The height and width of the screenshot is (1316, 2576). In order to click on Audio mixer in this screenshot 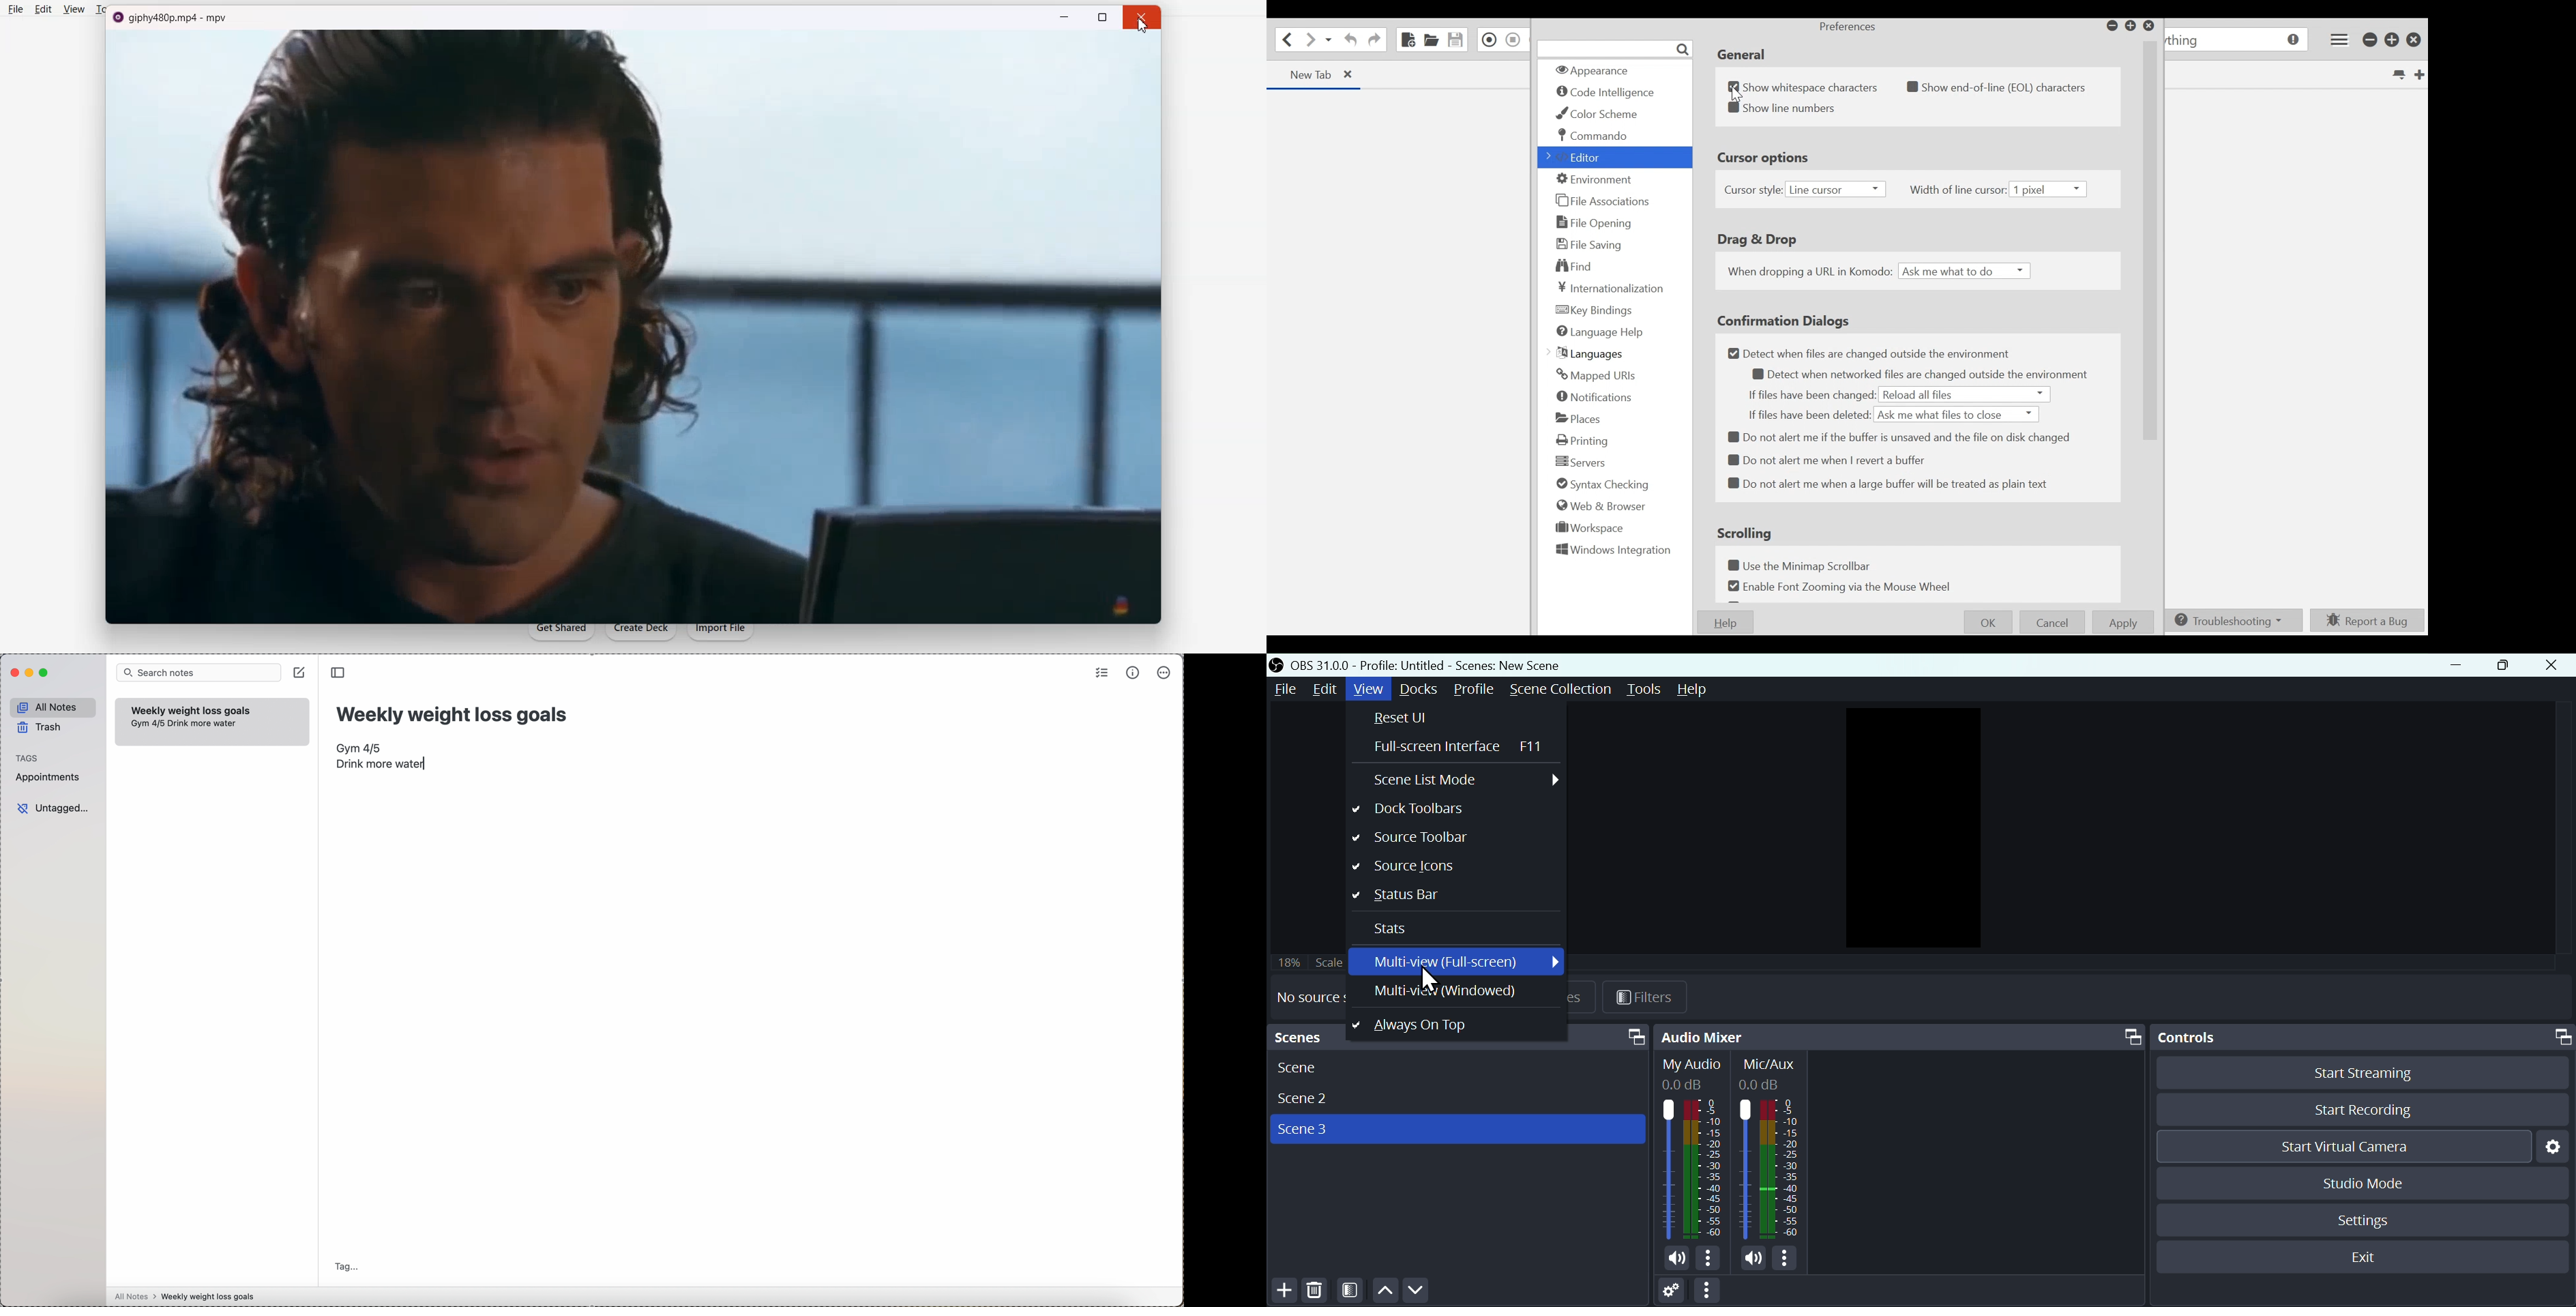, I will do `click(1901, 1037)`.